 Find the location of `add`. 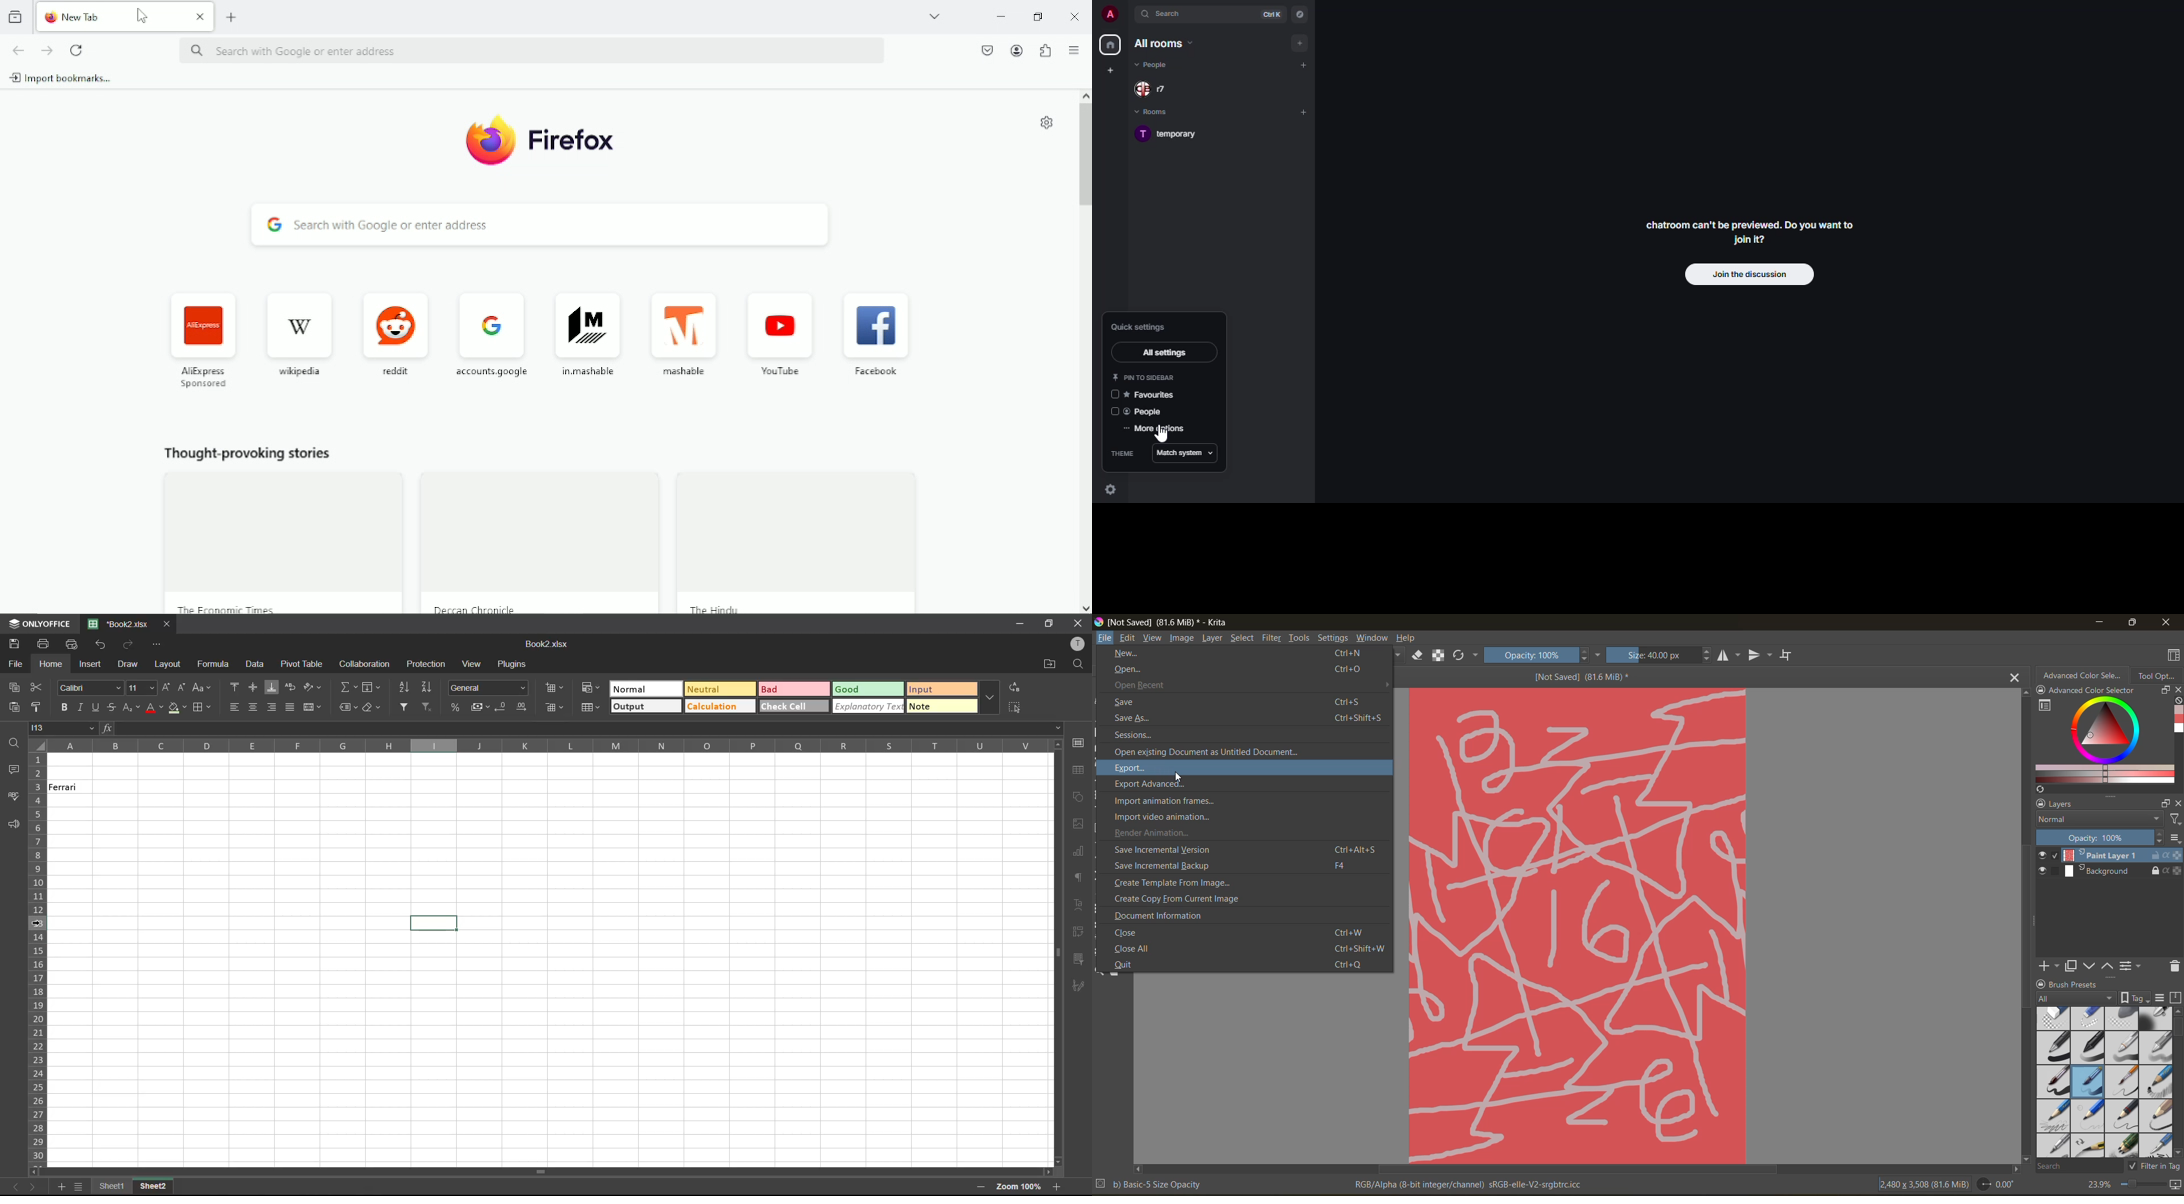

add is located at coordinates (1298, 43).